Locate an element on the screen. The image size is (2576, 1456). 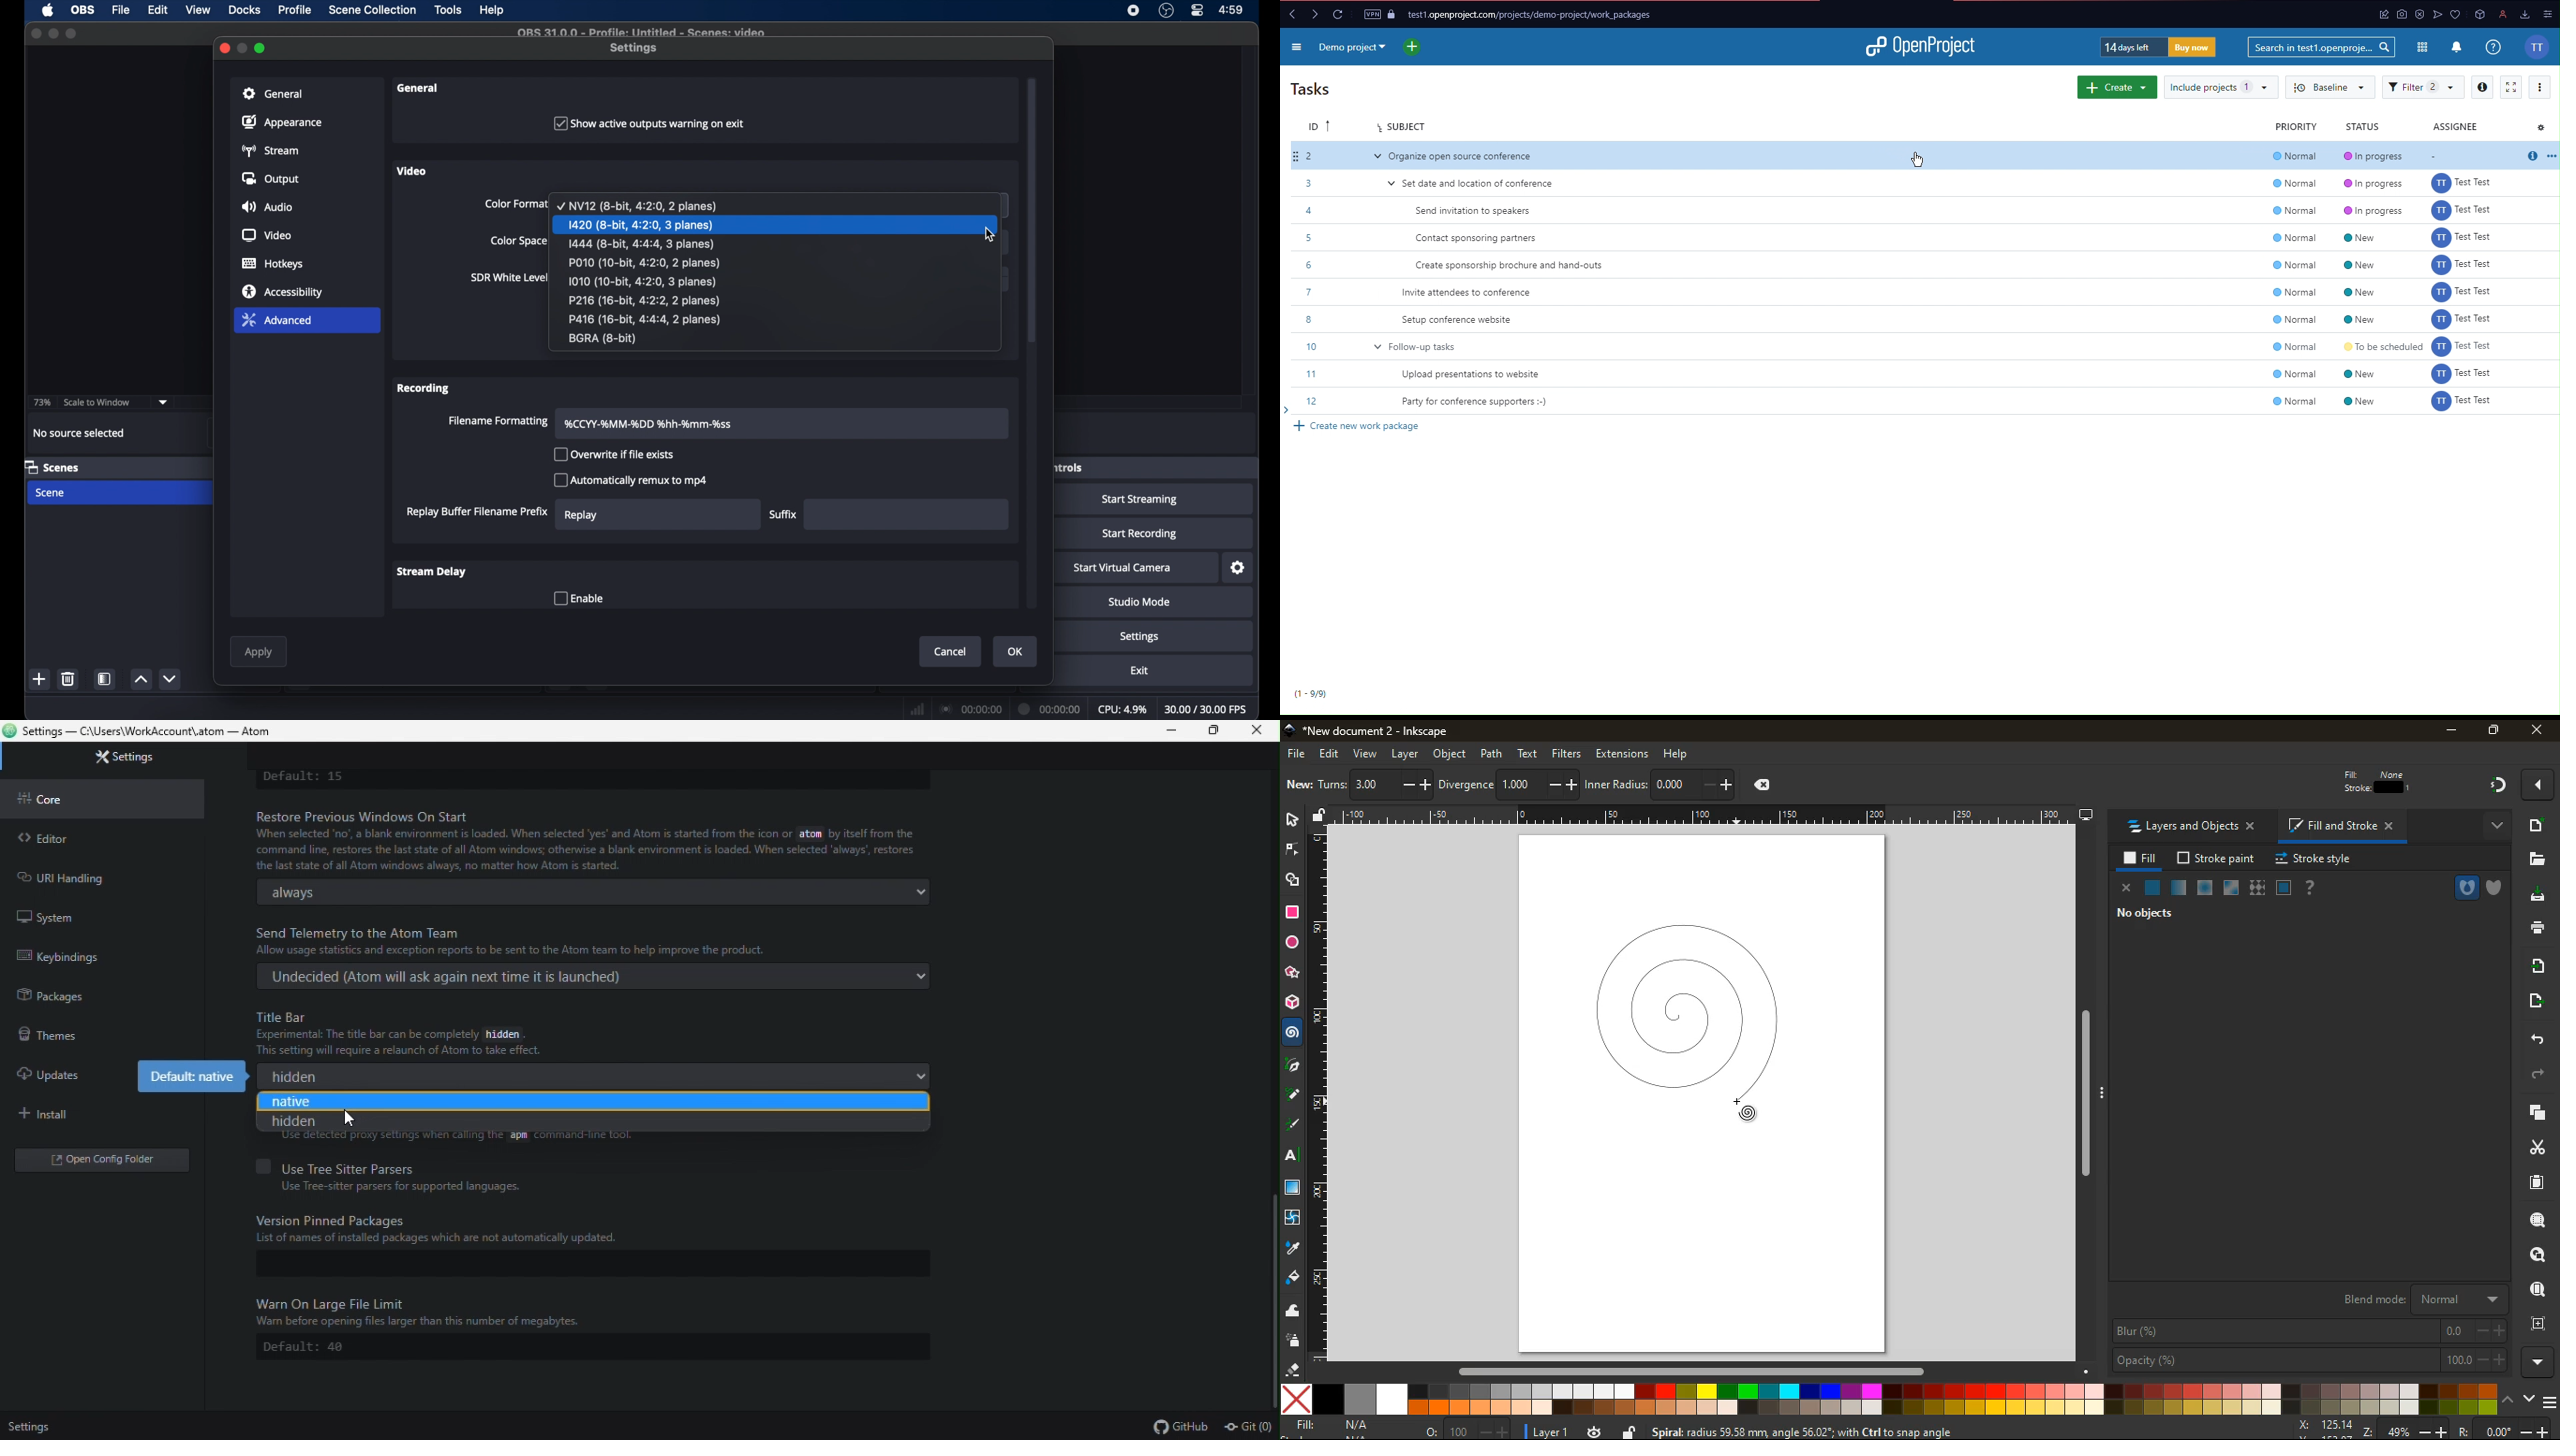
00:00:00 is located at coordinates (971, 709).